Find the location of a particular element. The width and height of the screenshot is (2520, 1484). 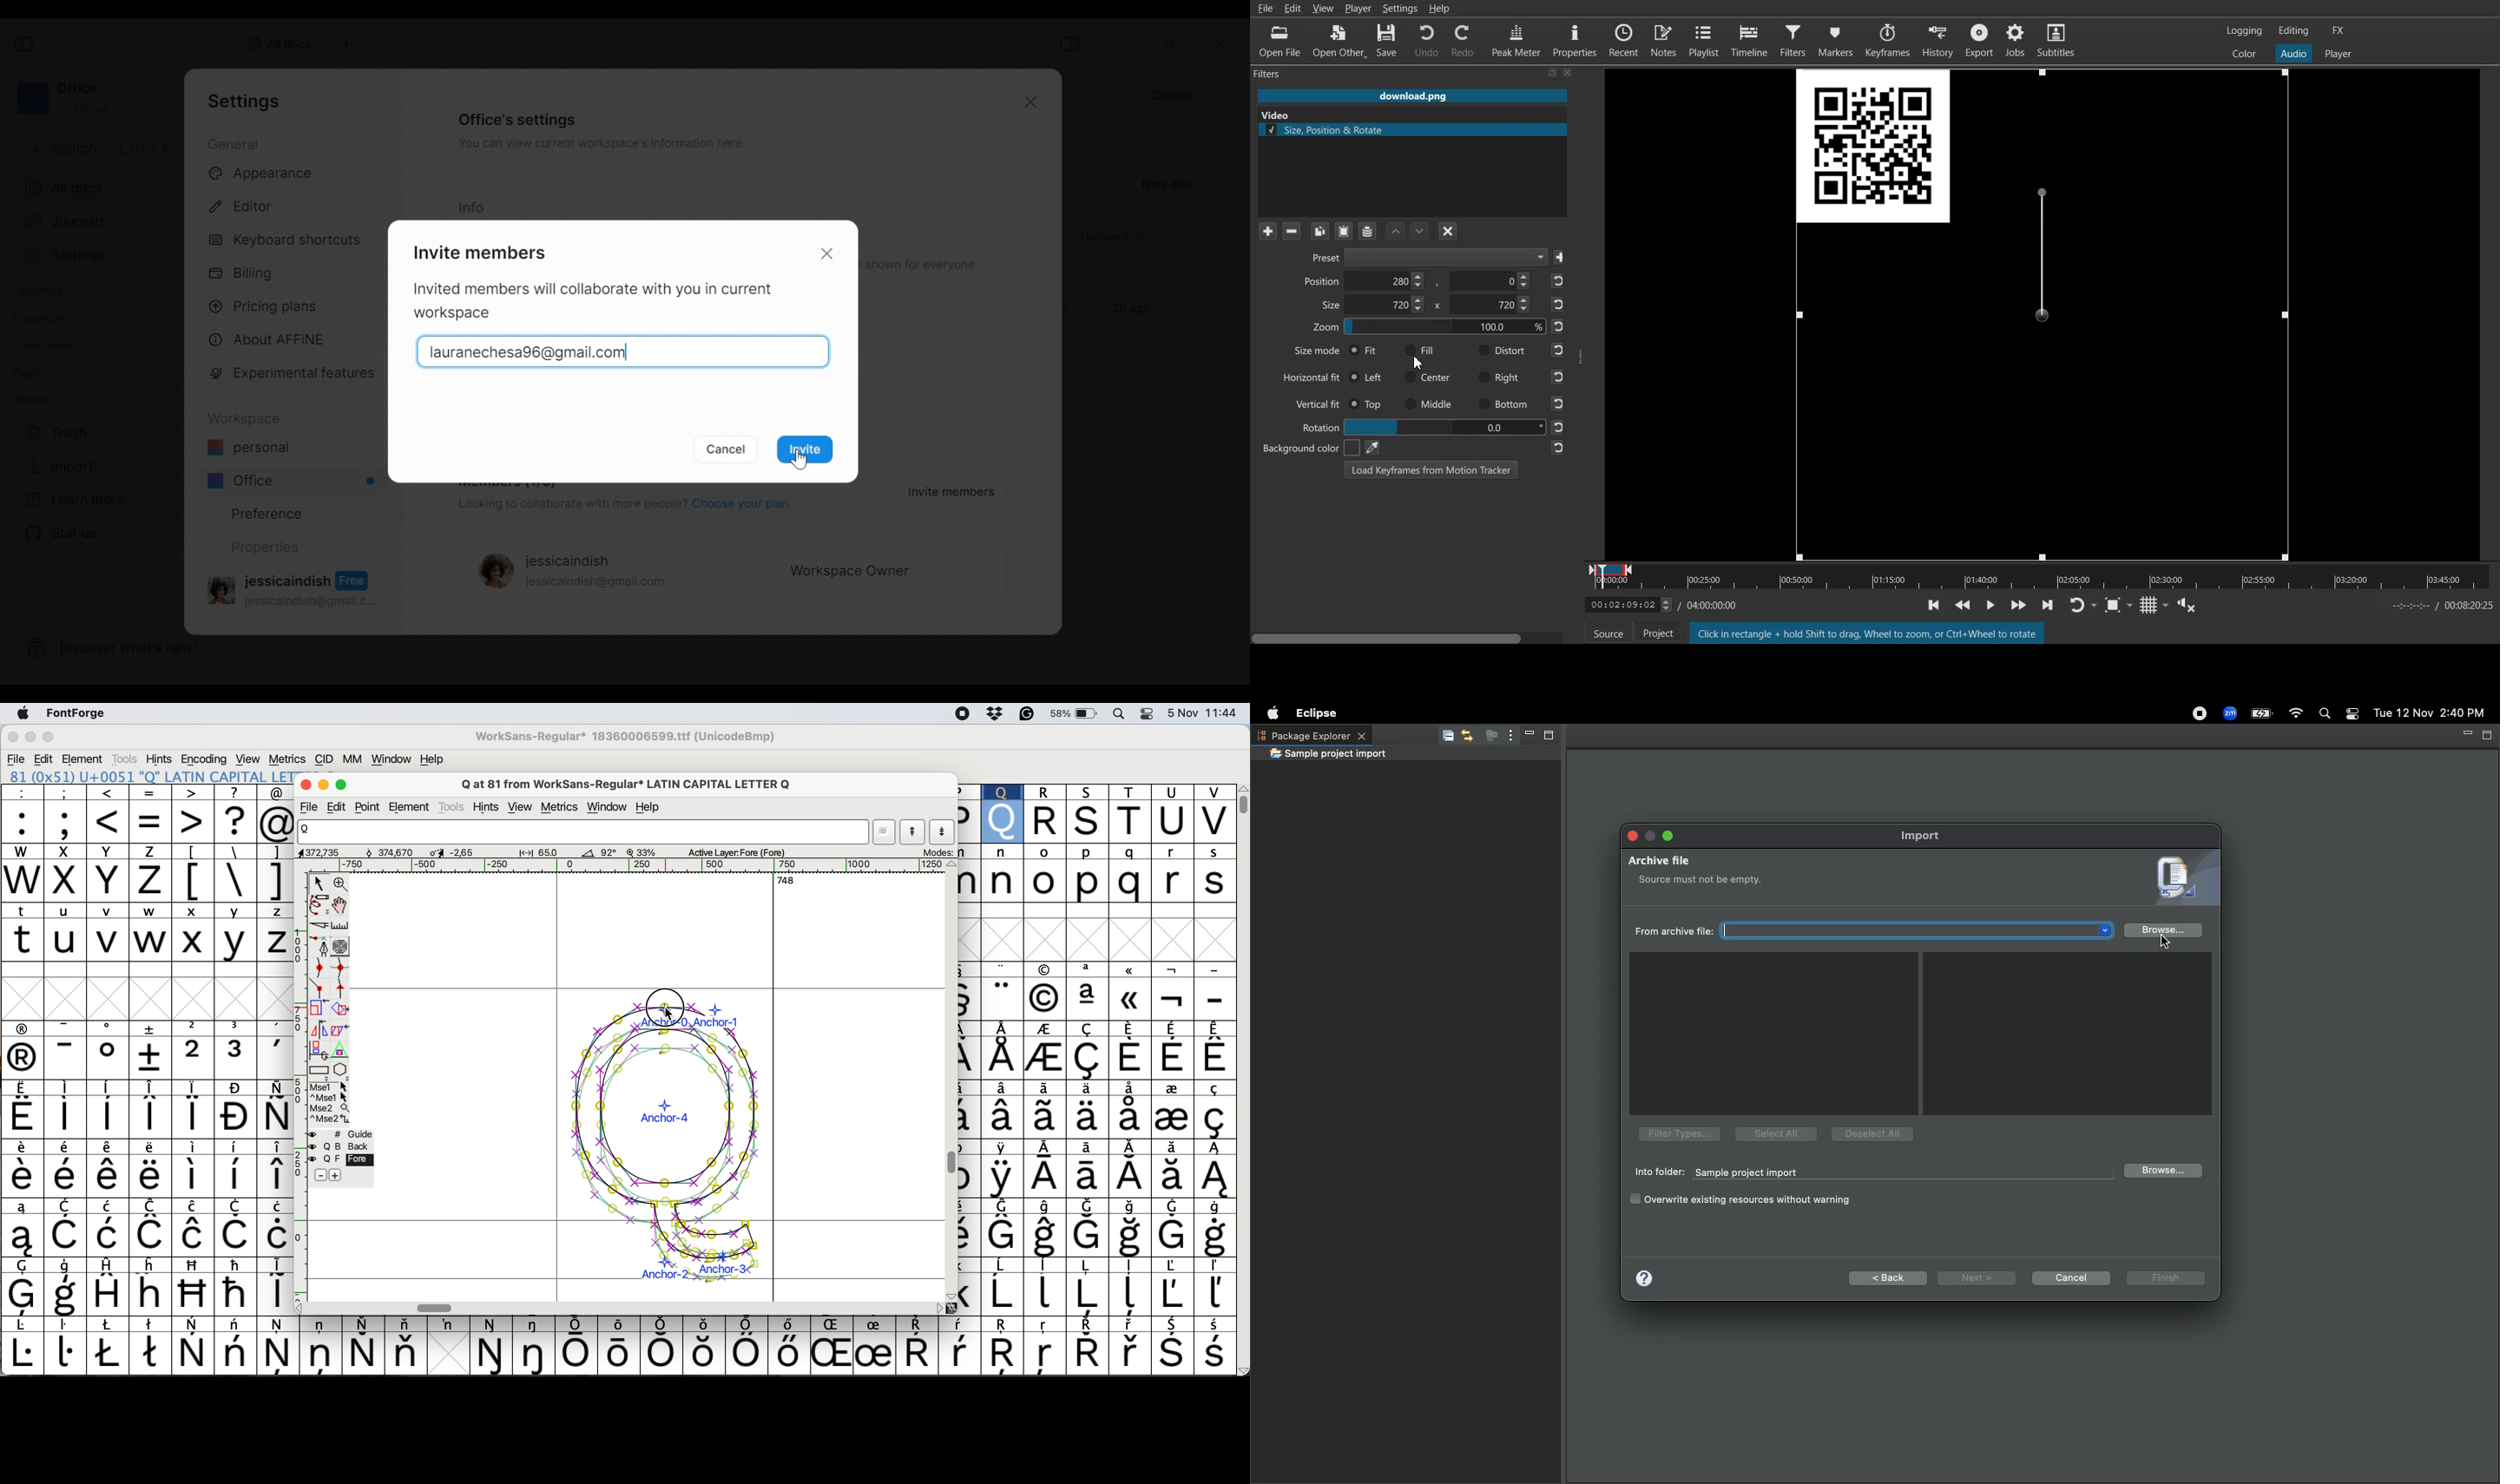

Peak Meter is located at coordinates (1515, 41).